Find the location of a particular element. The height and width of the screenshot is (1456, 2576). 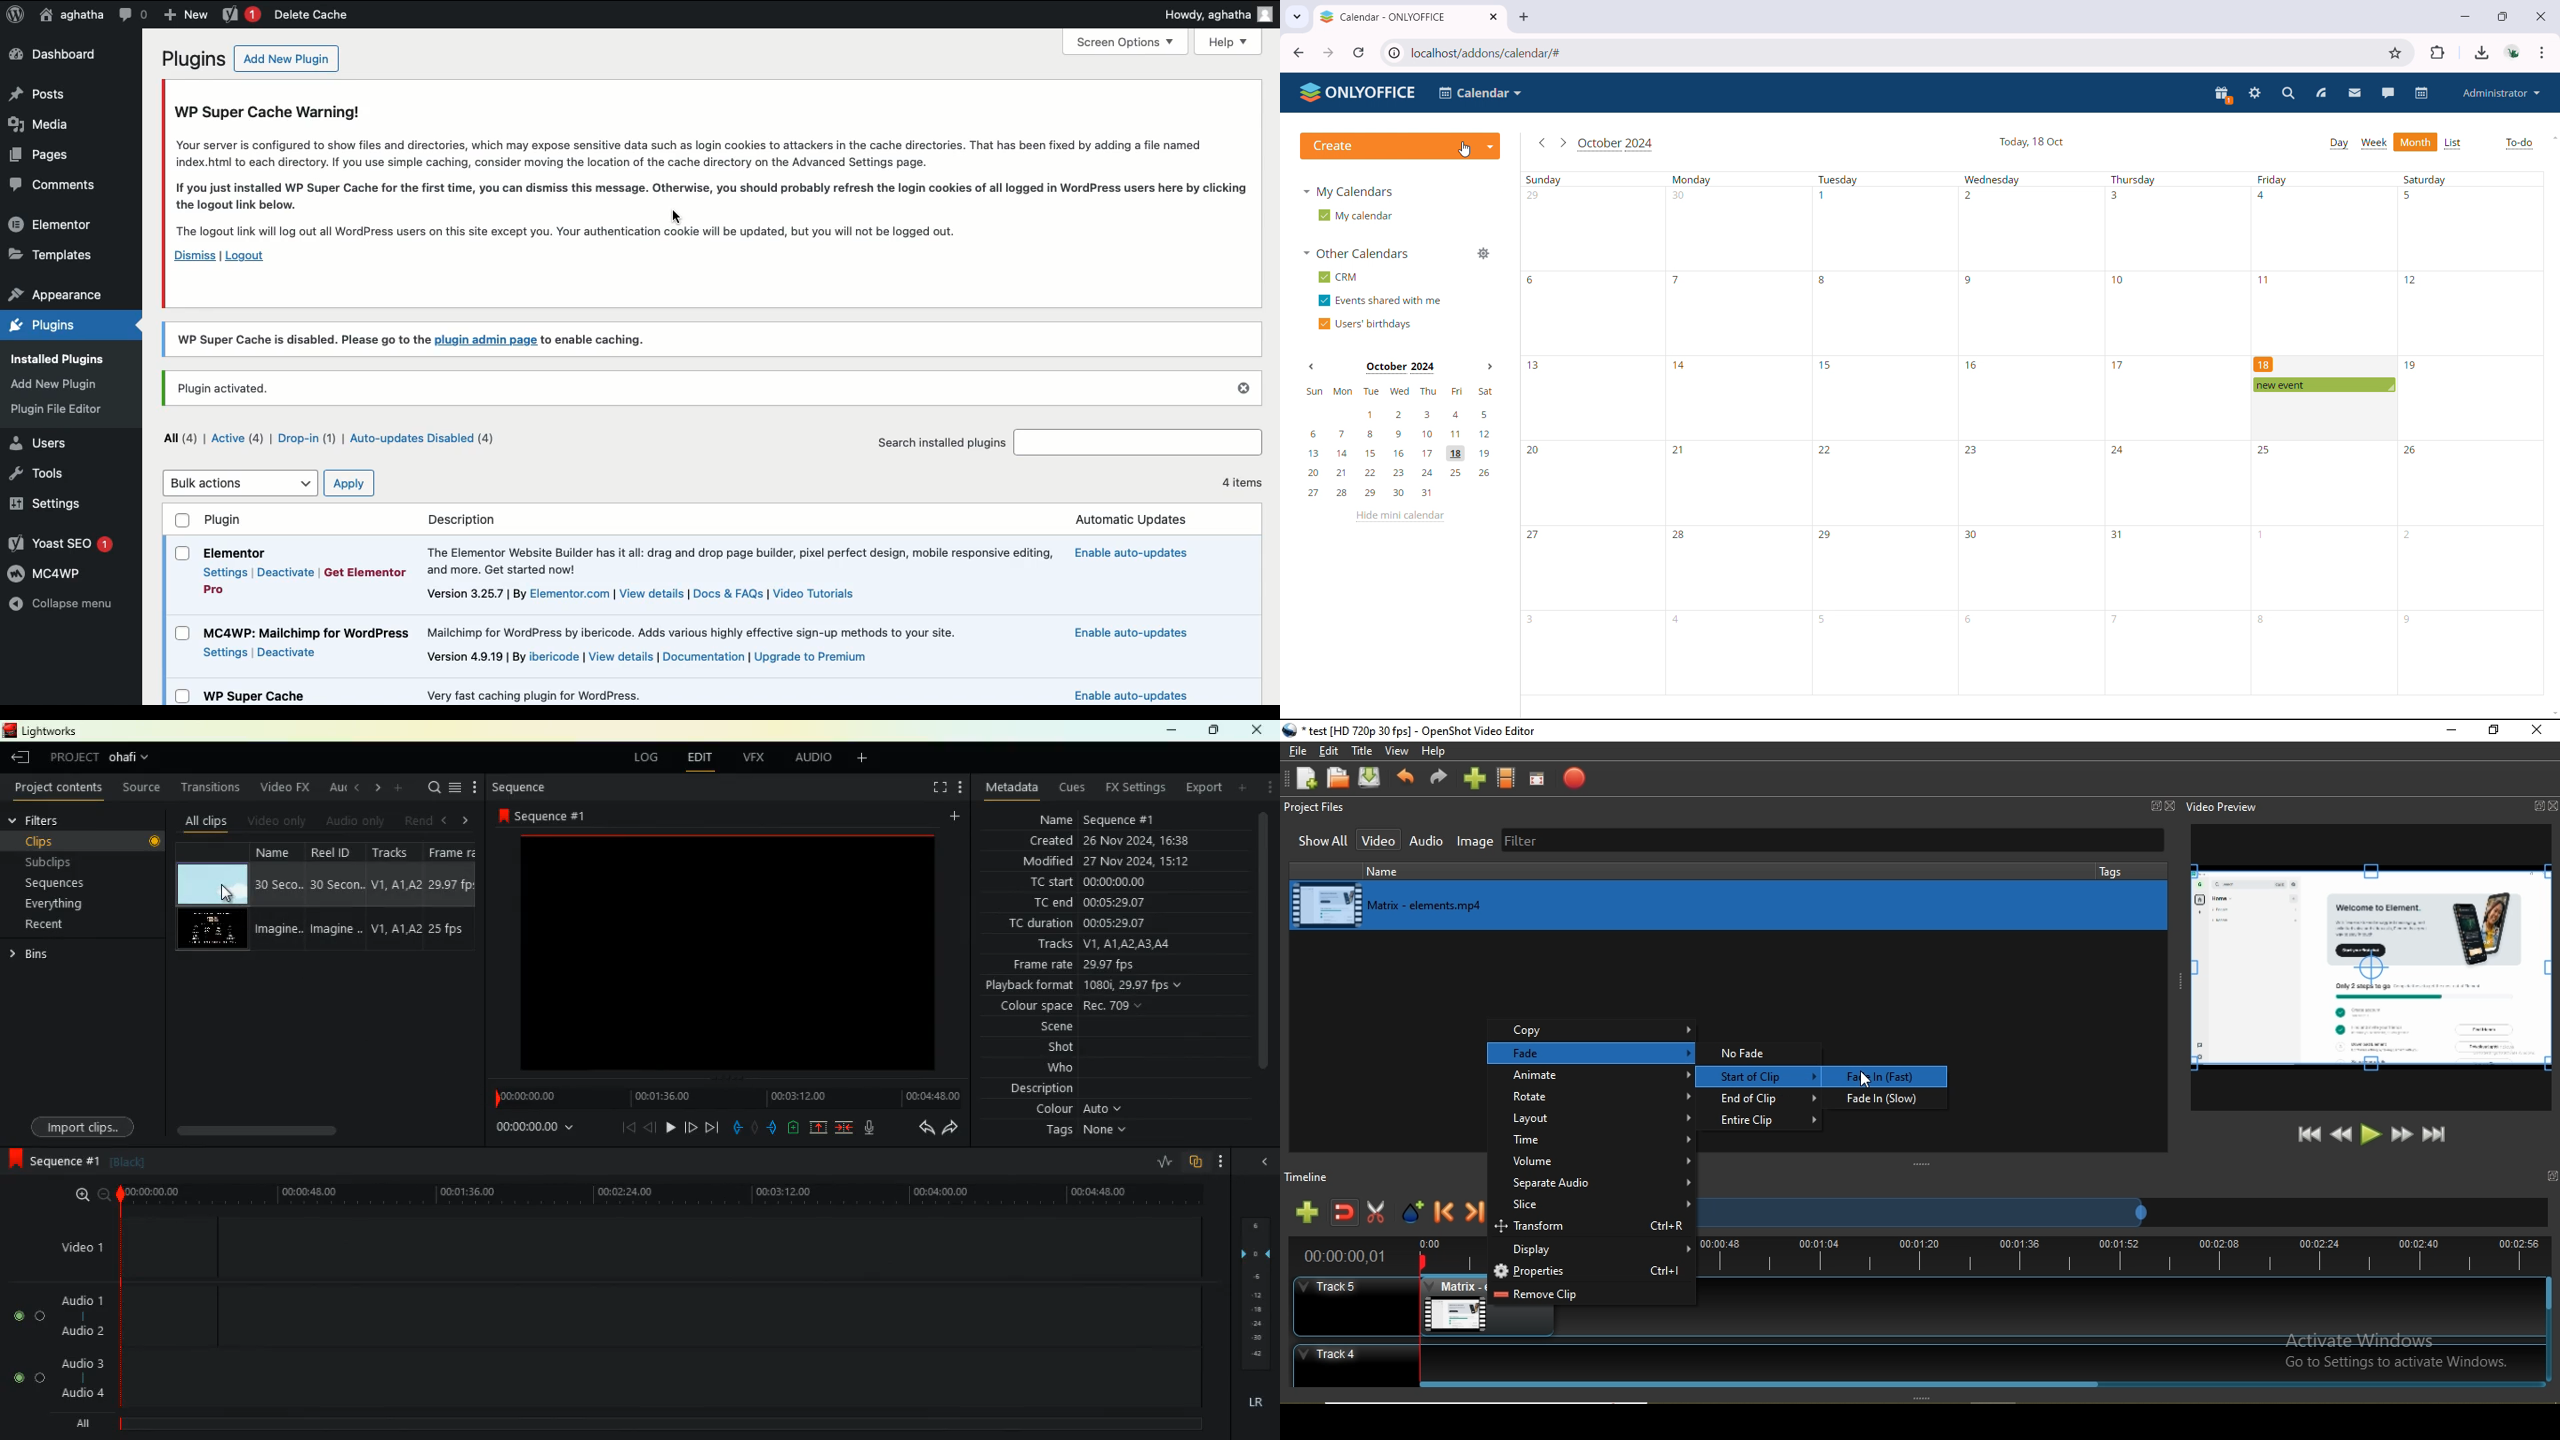

separate audio is located at coordinates (1592, 1186).